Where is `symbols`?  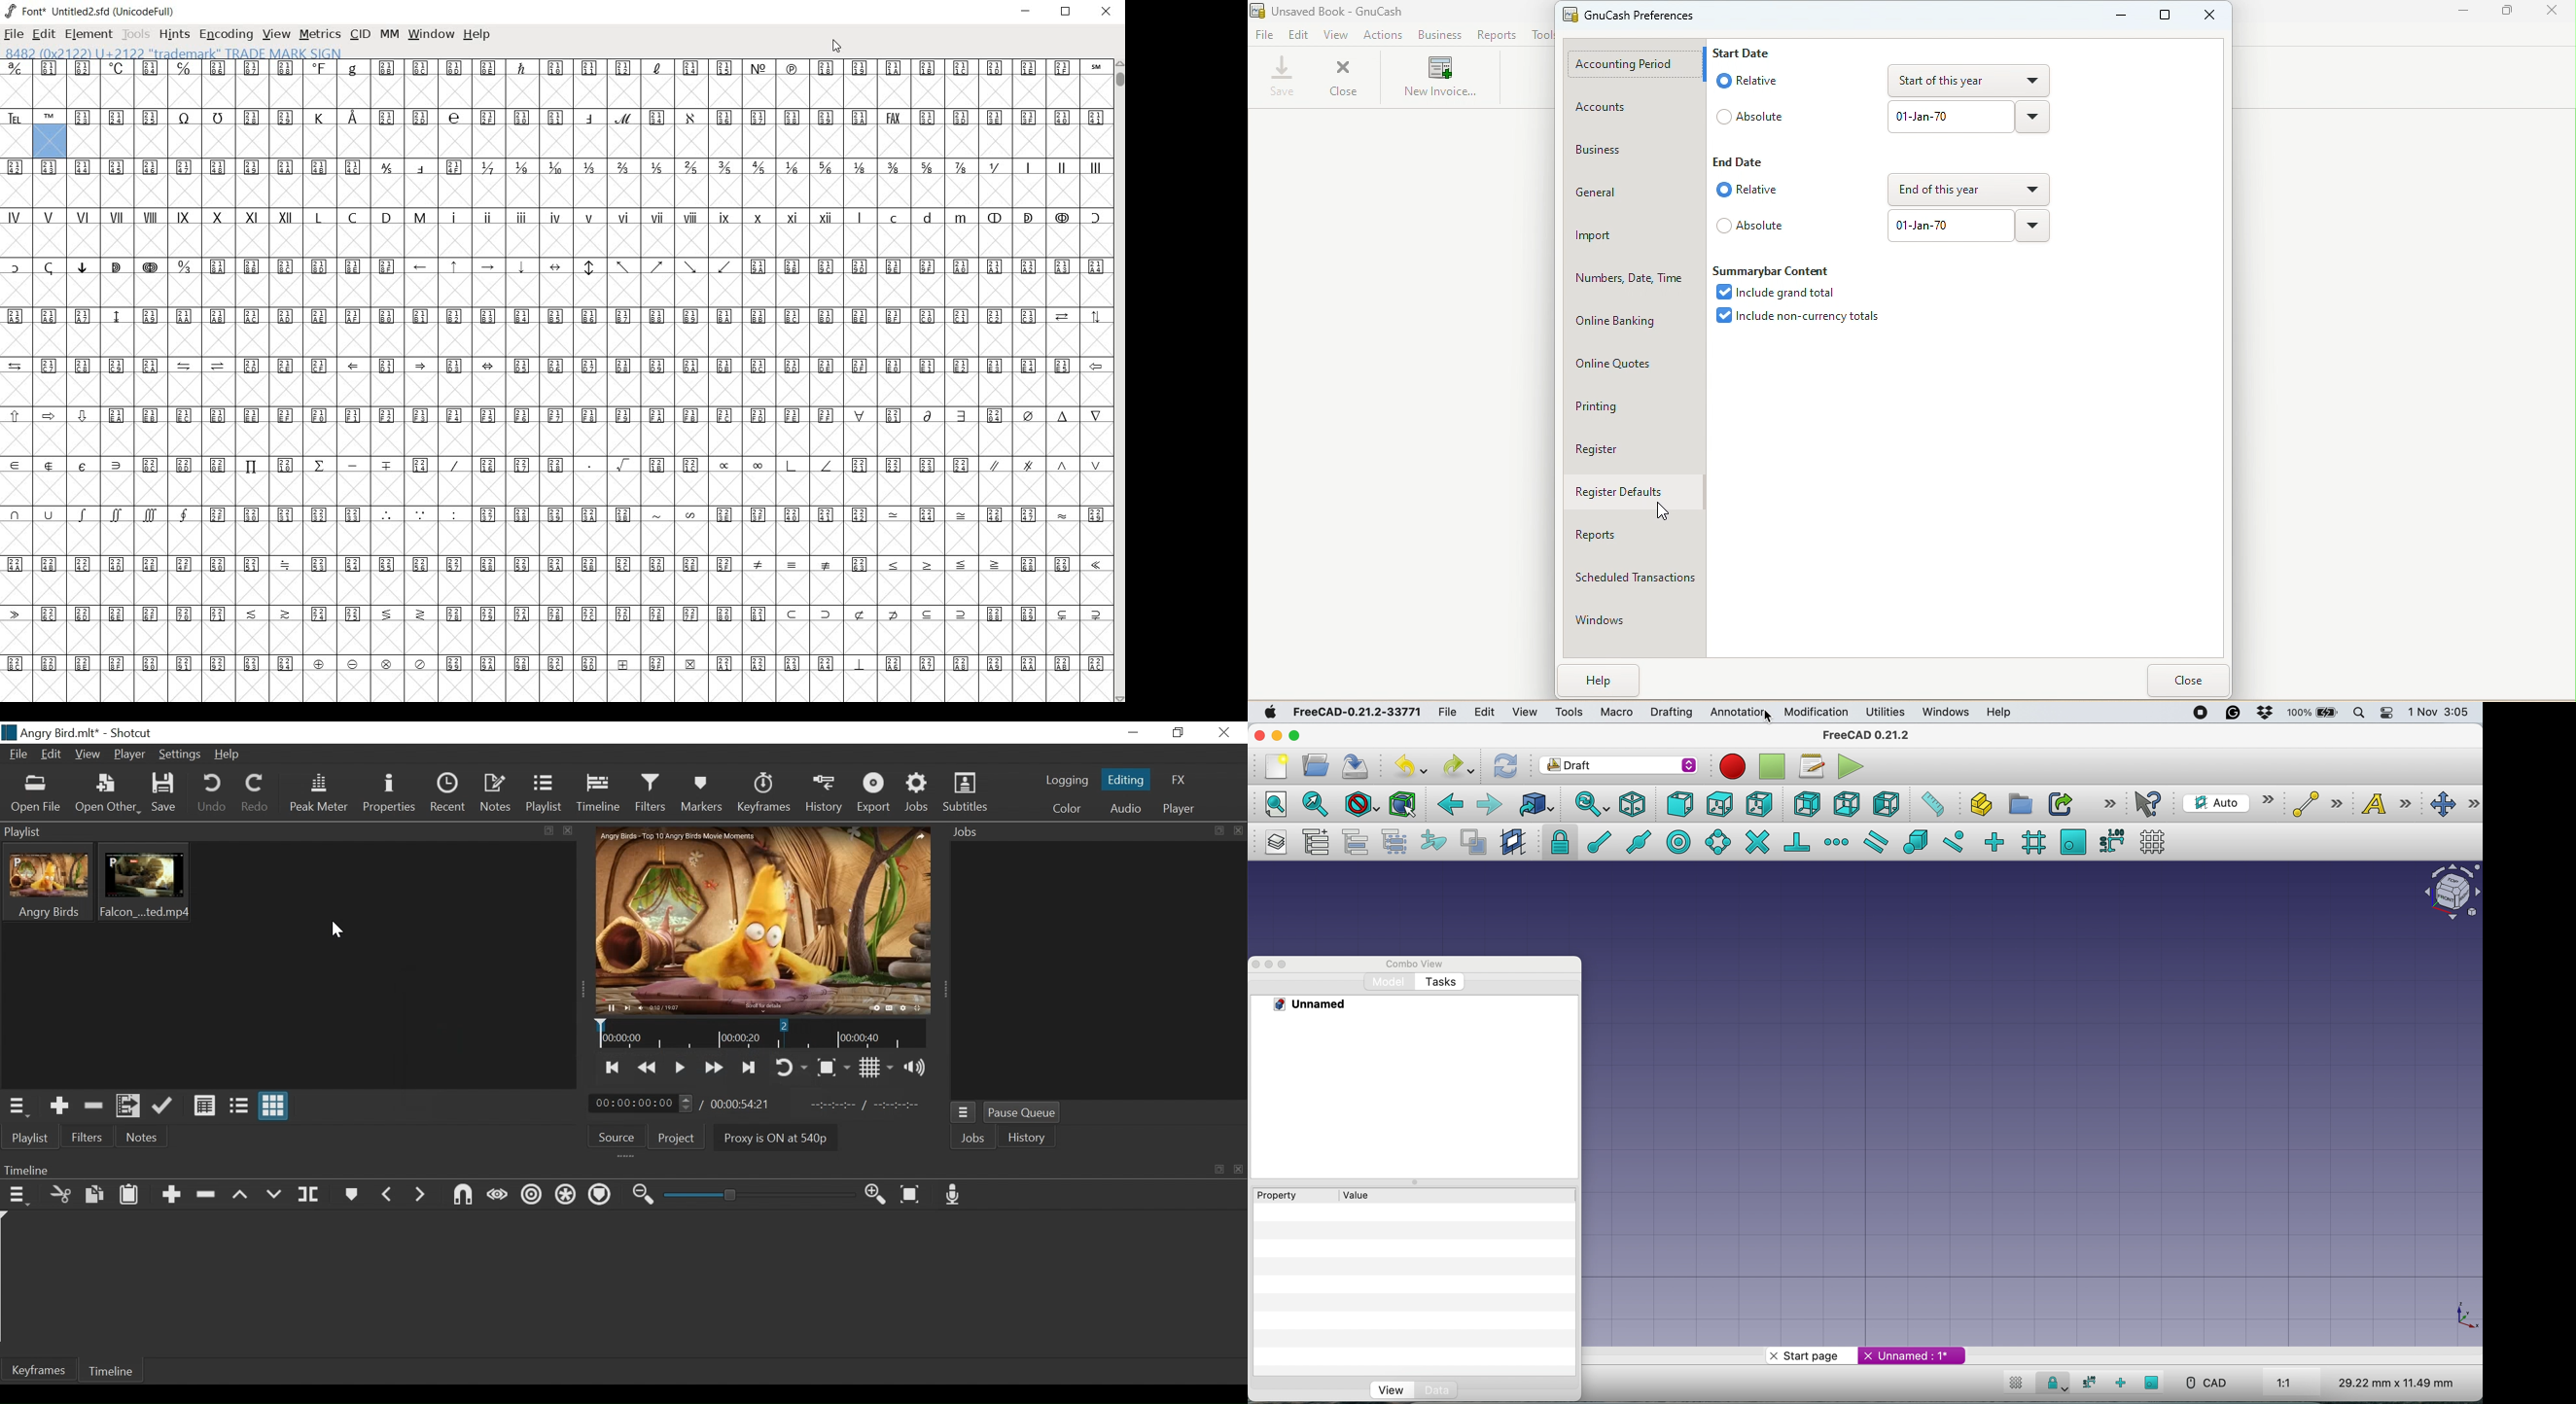
symbols is located at coordinates (303, 281).